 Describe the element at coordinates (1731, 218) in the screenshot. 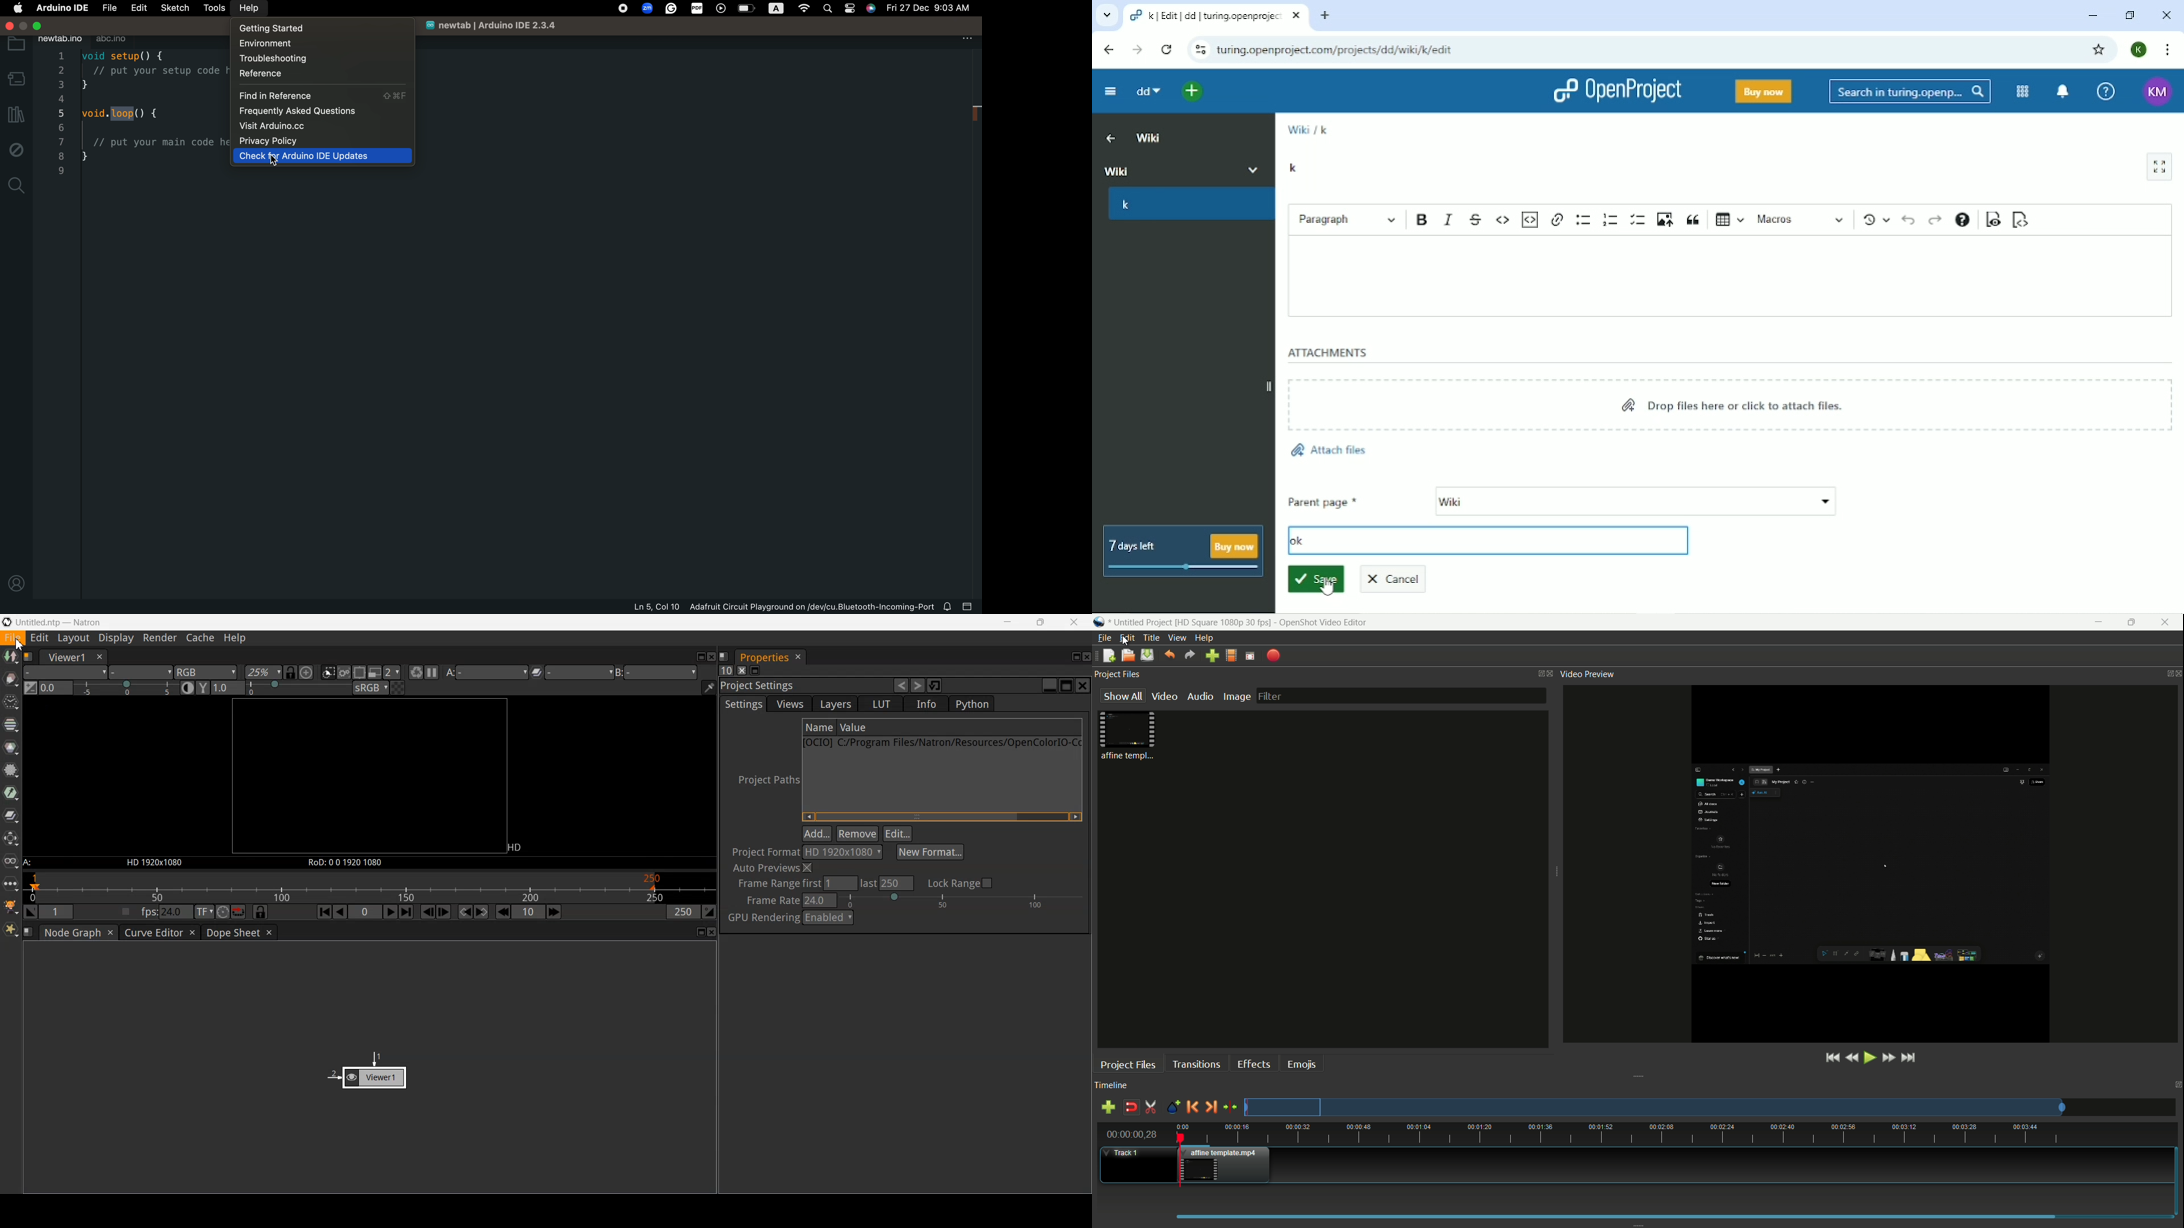

I see `Insert table` at that location.